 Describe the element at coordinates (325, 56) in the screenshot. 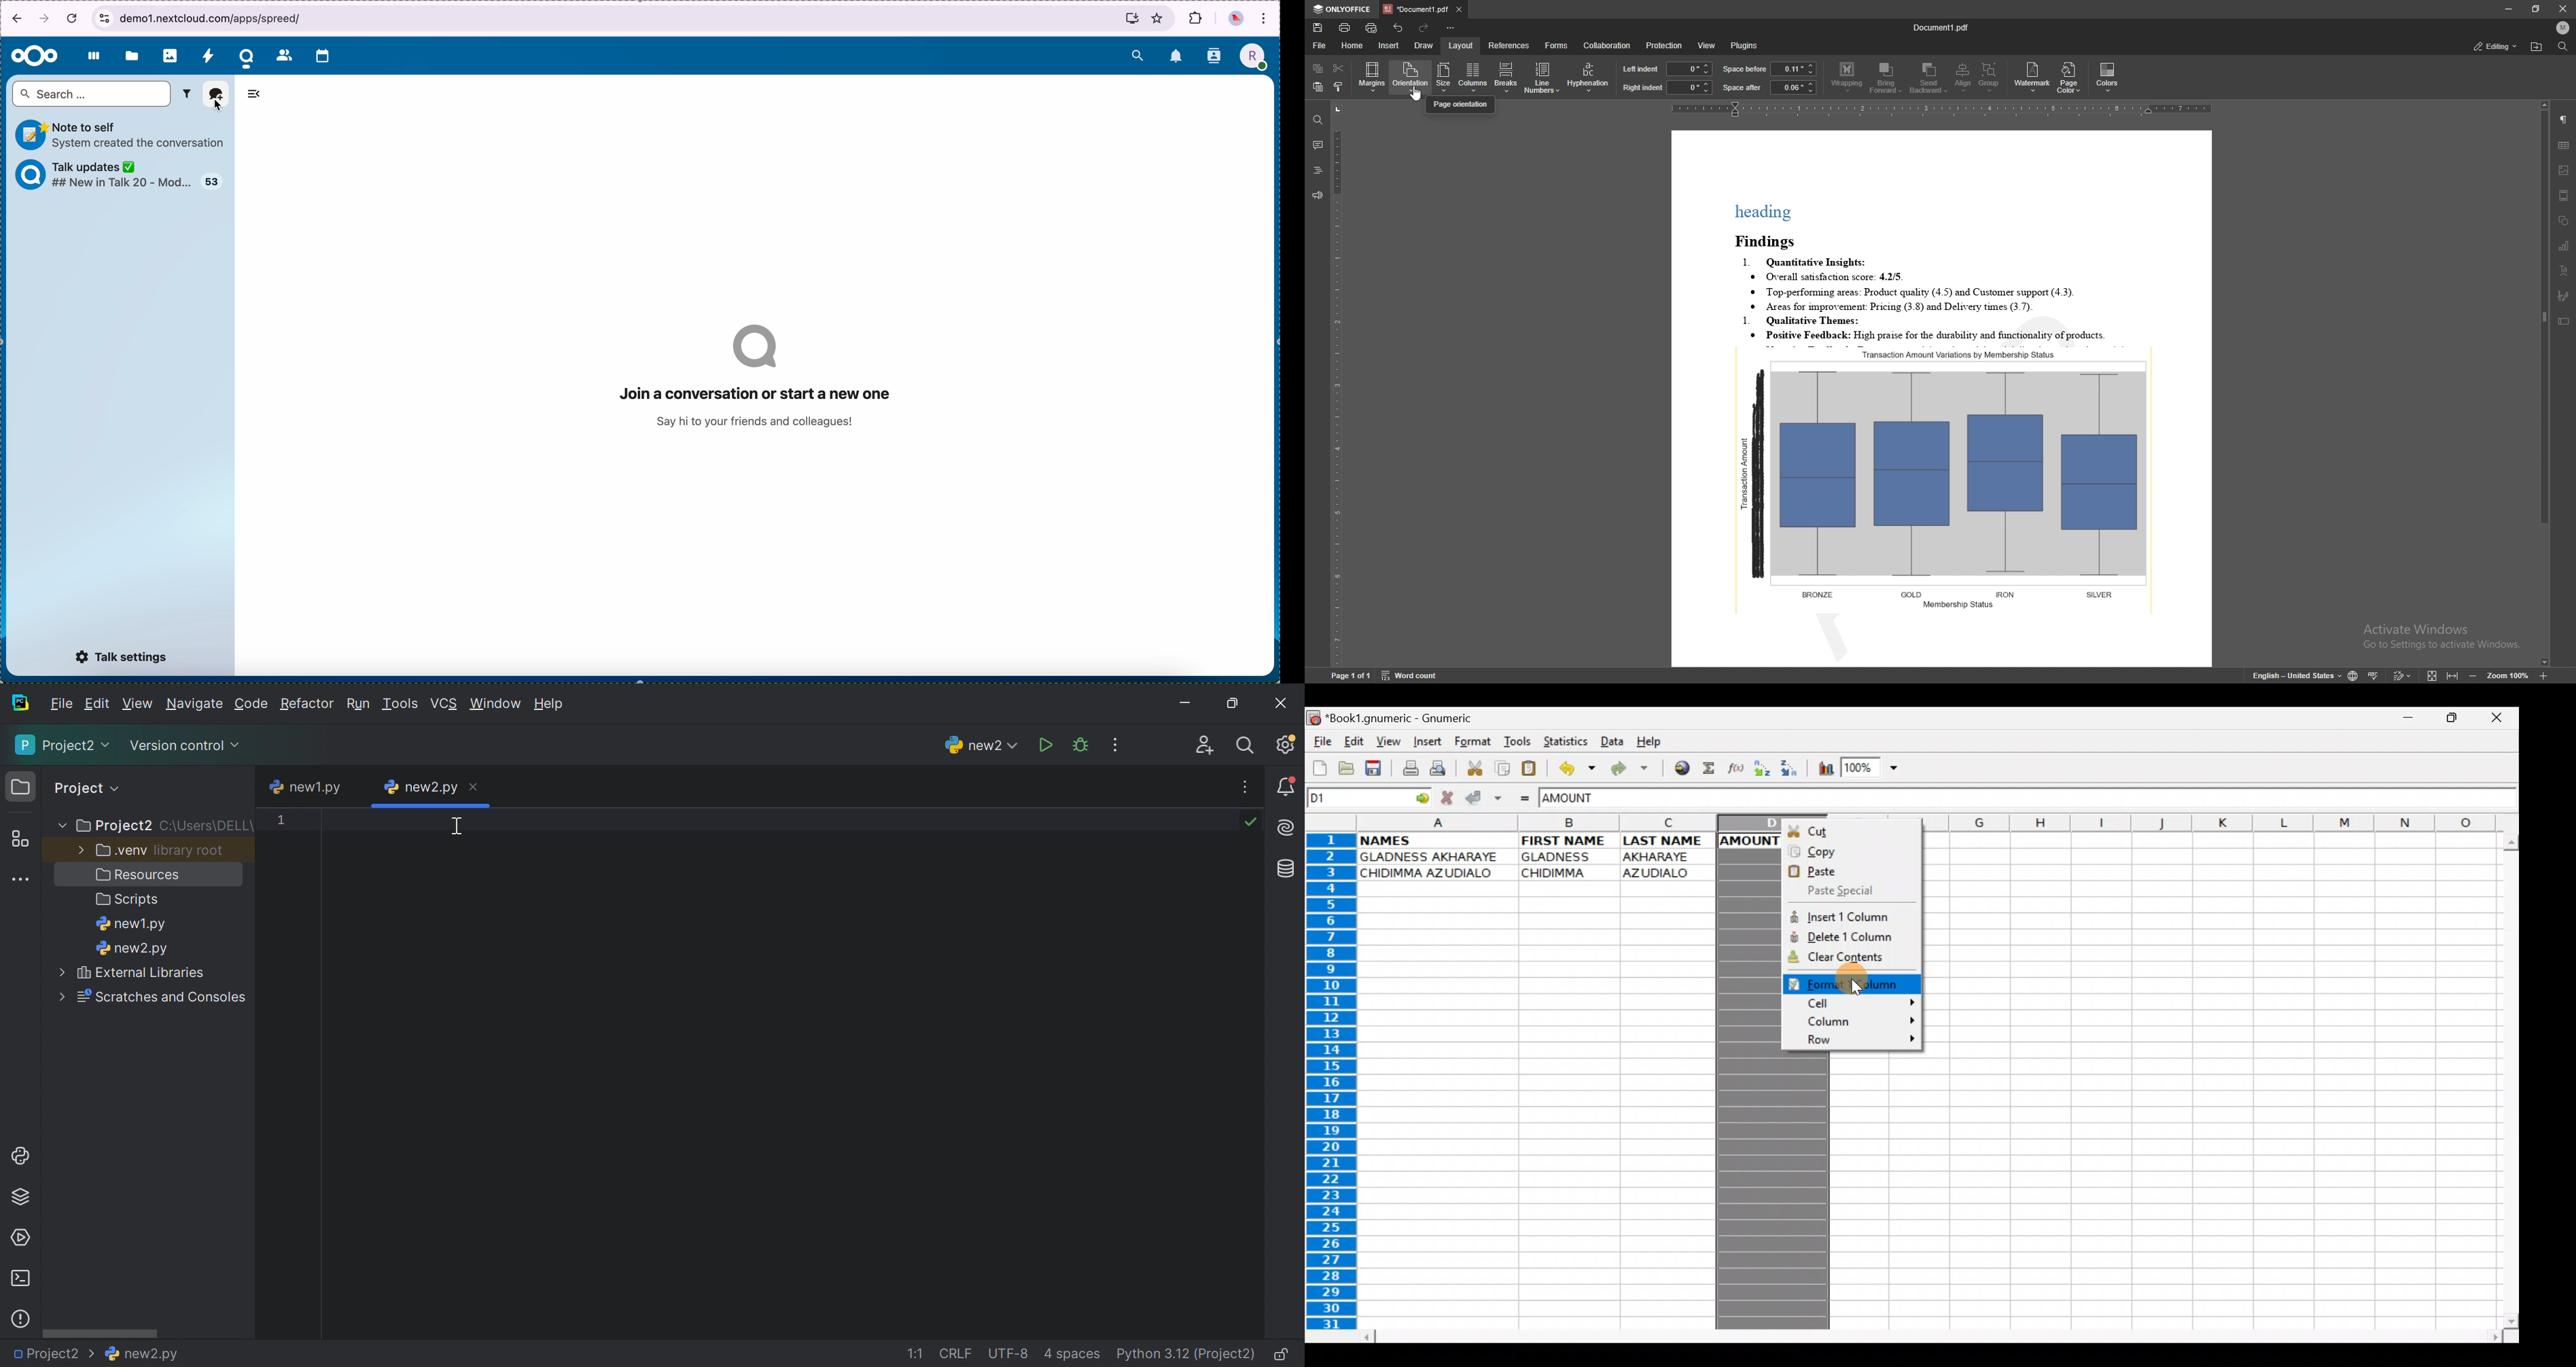

I see `calendar` at that location.